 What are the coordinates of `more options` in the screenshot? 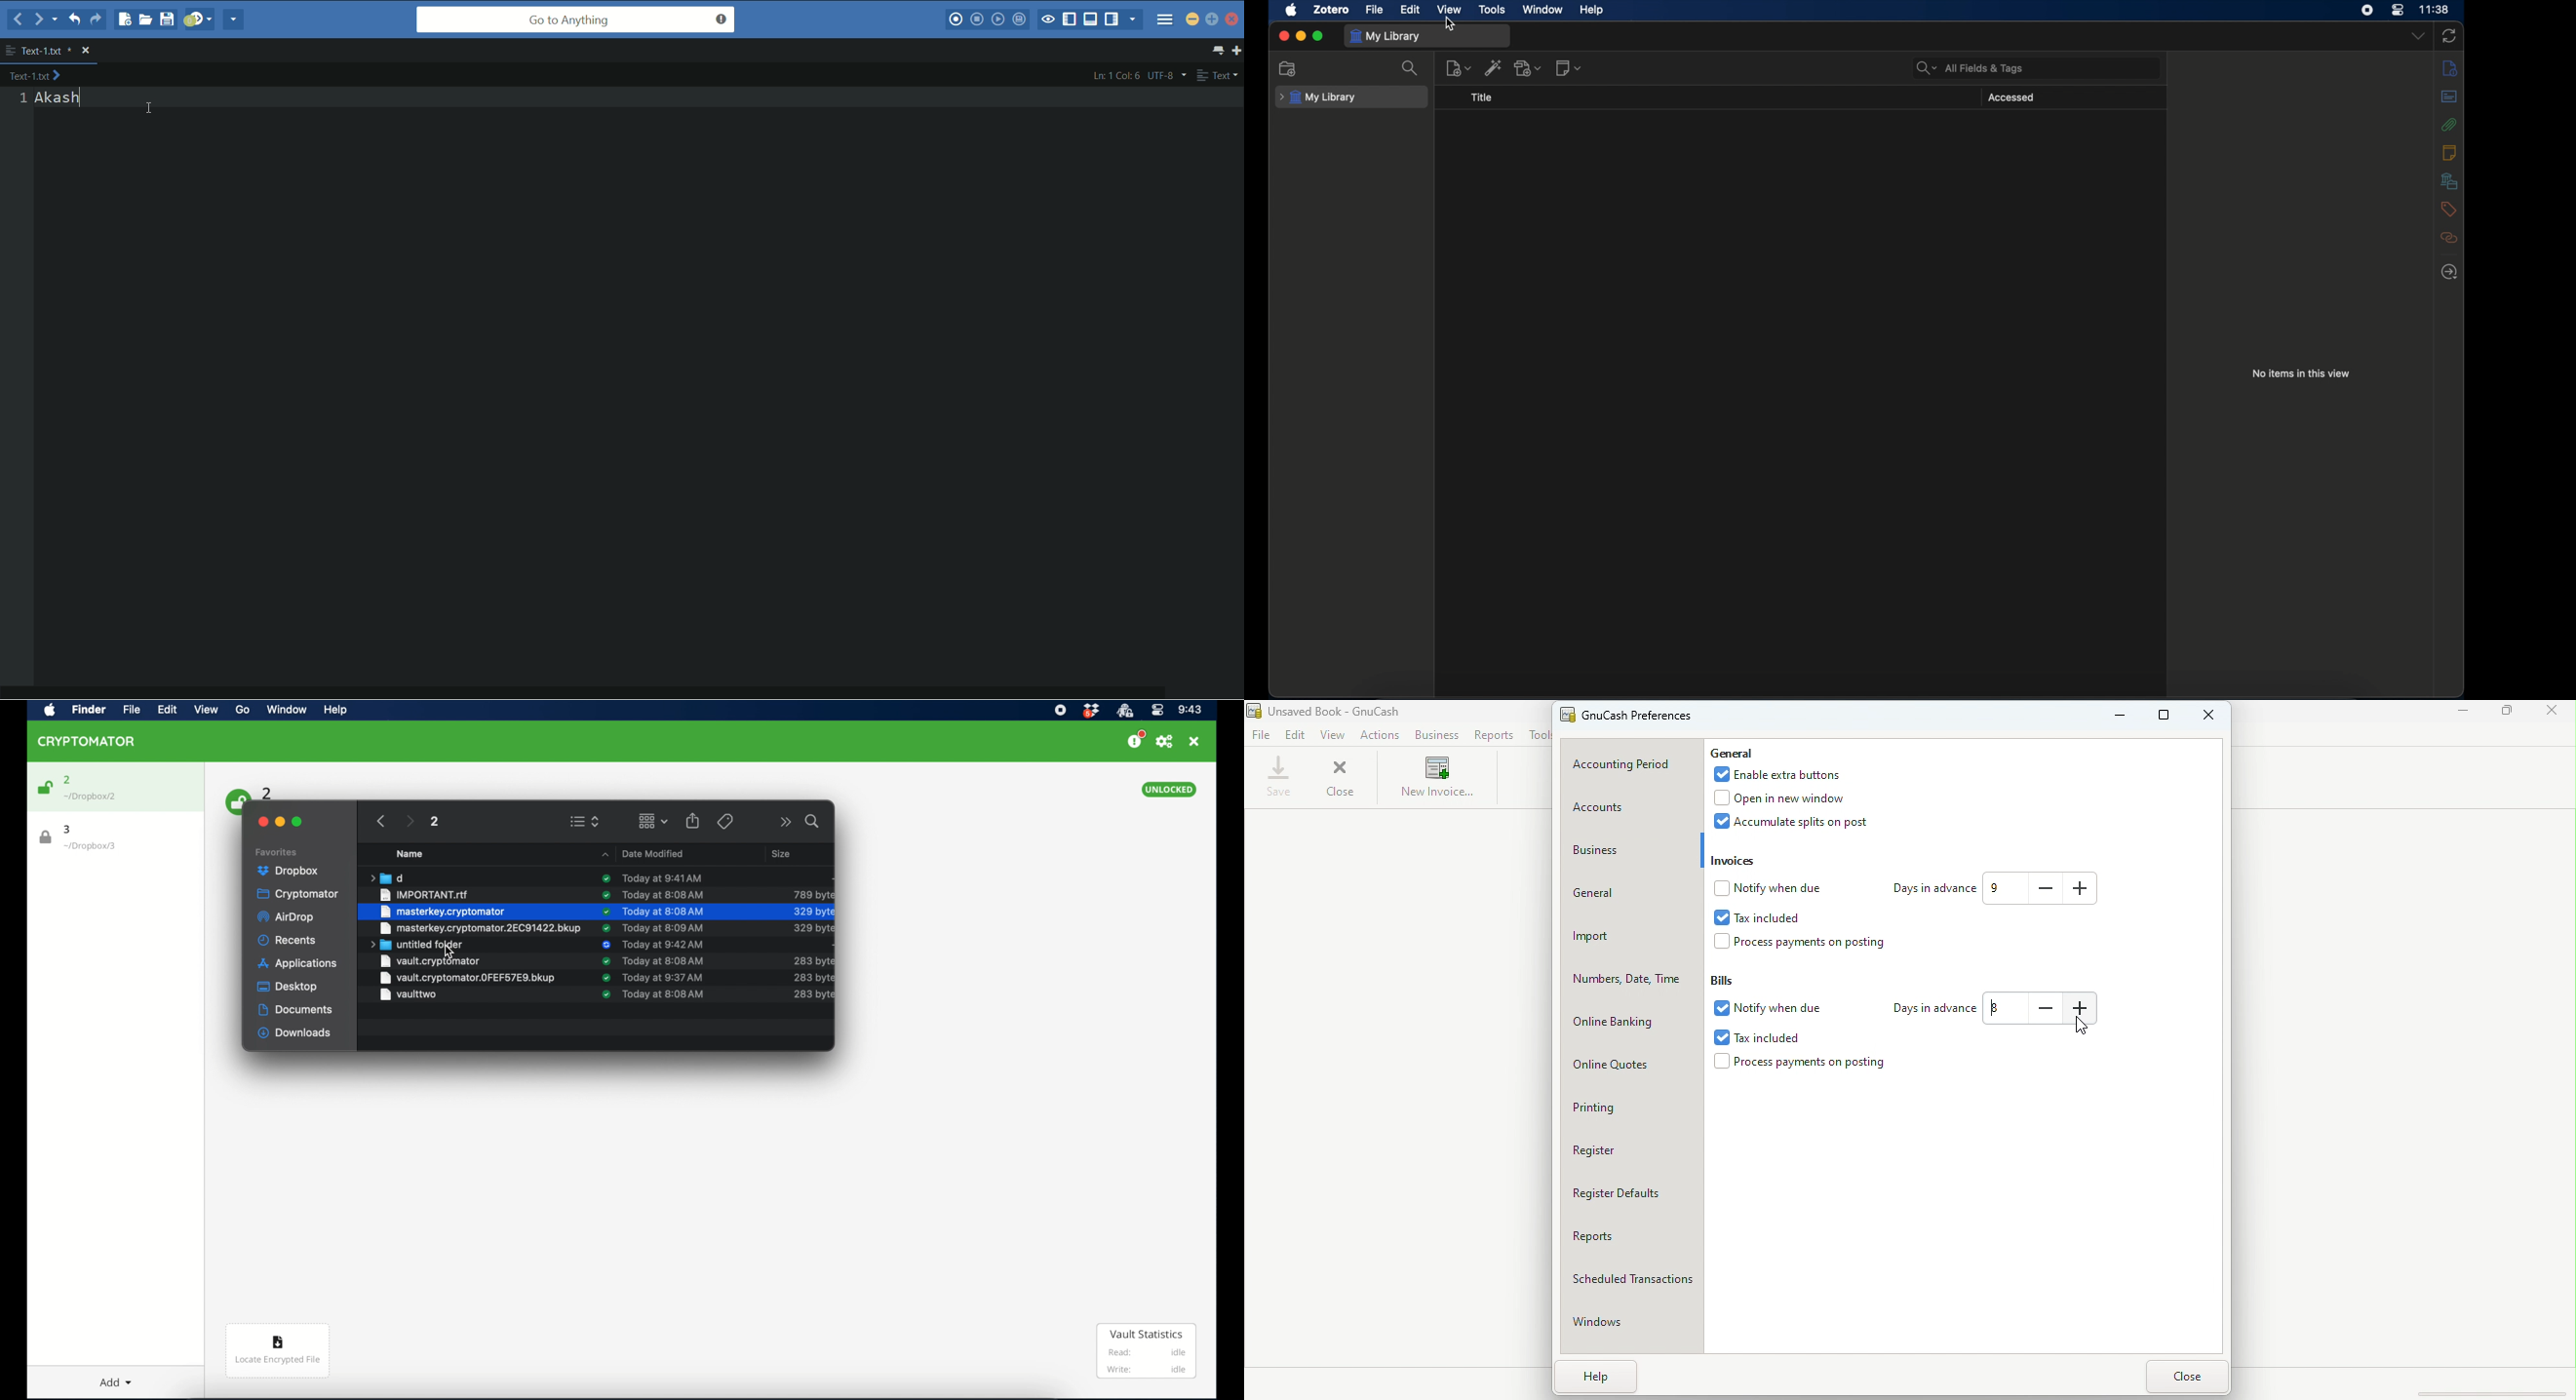 It's located at (786, 822).